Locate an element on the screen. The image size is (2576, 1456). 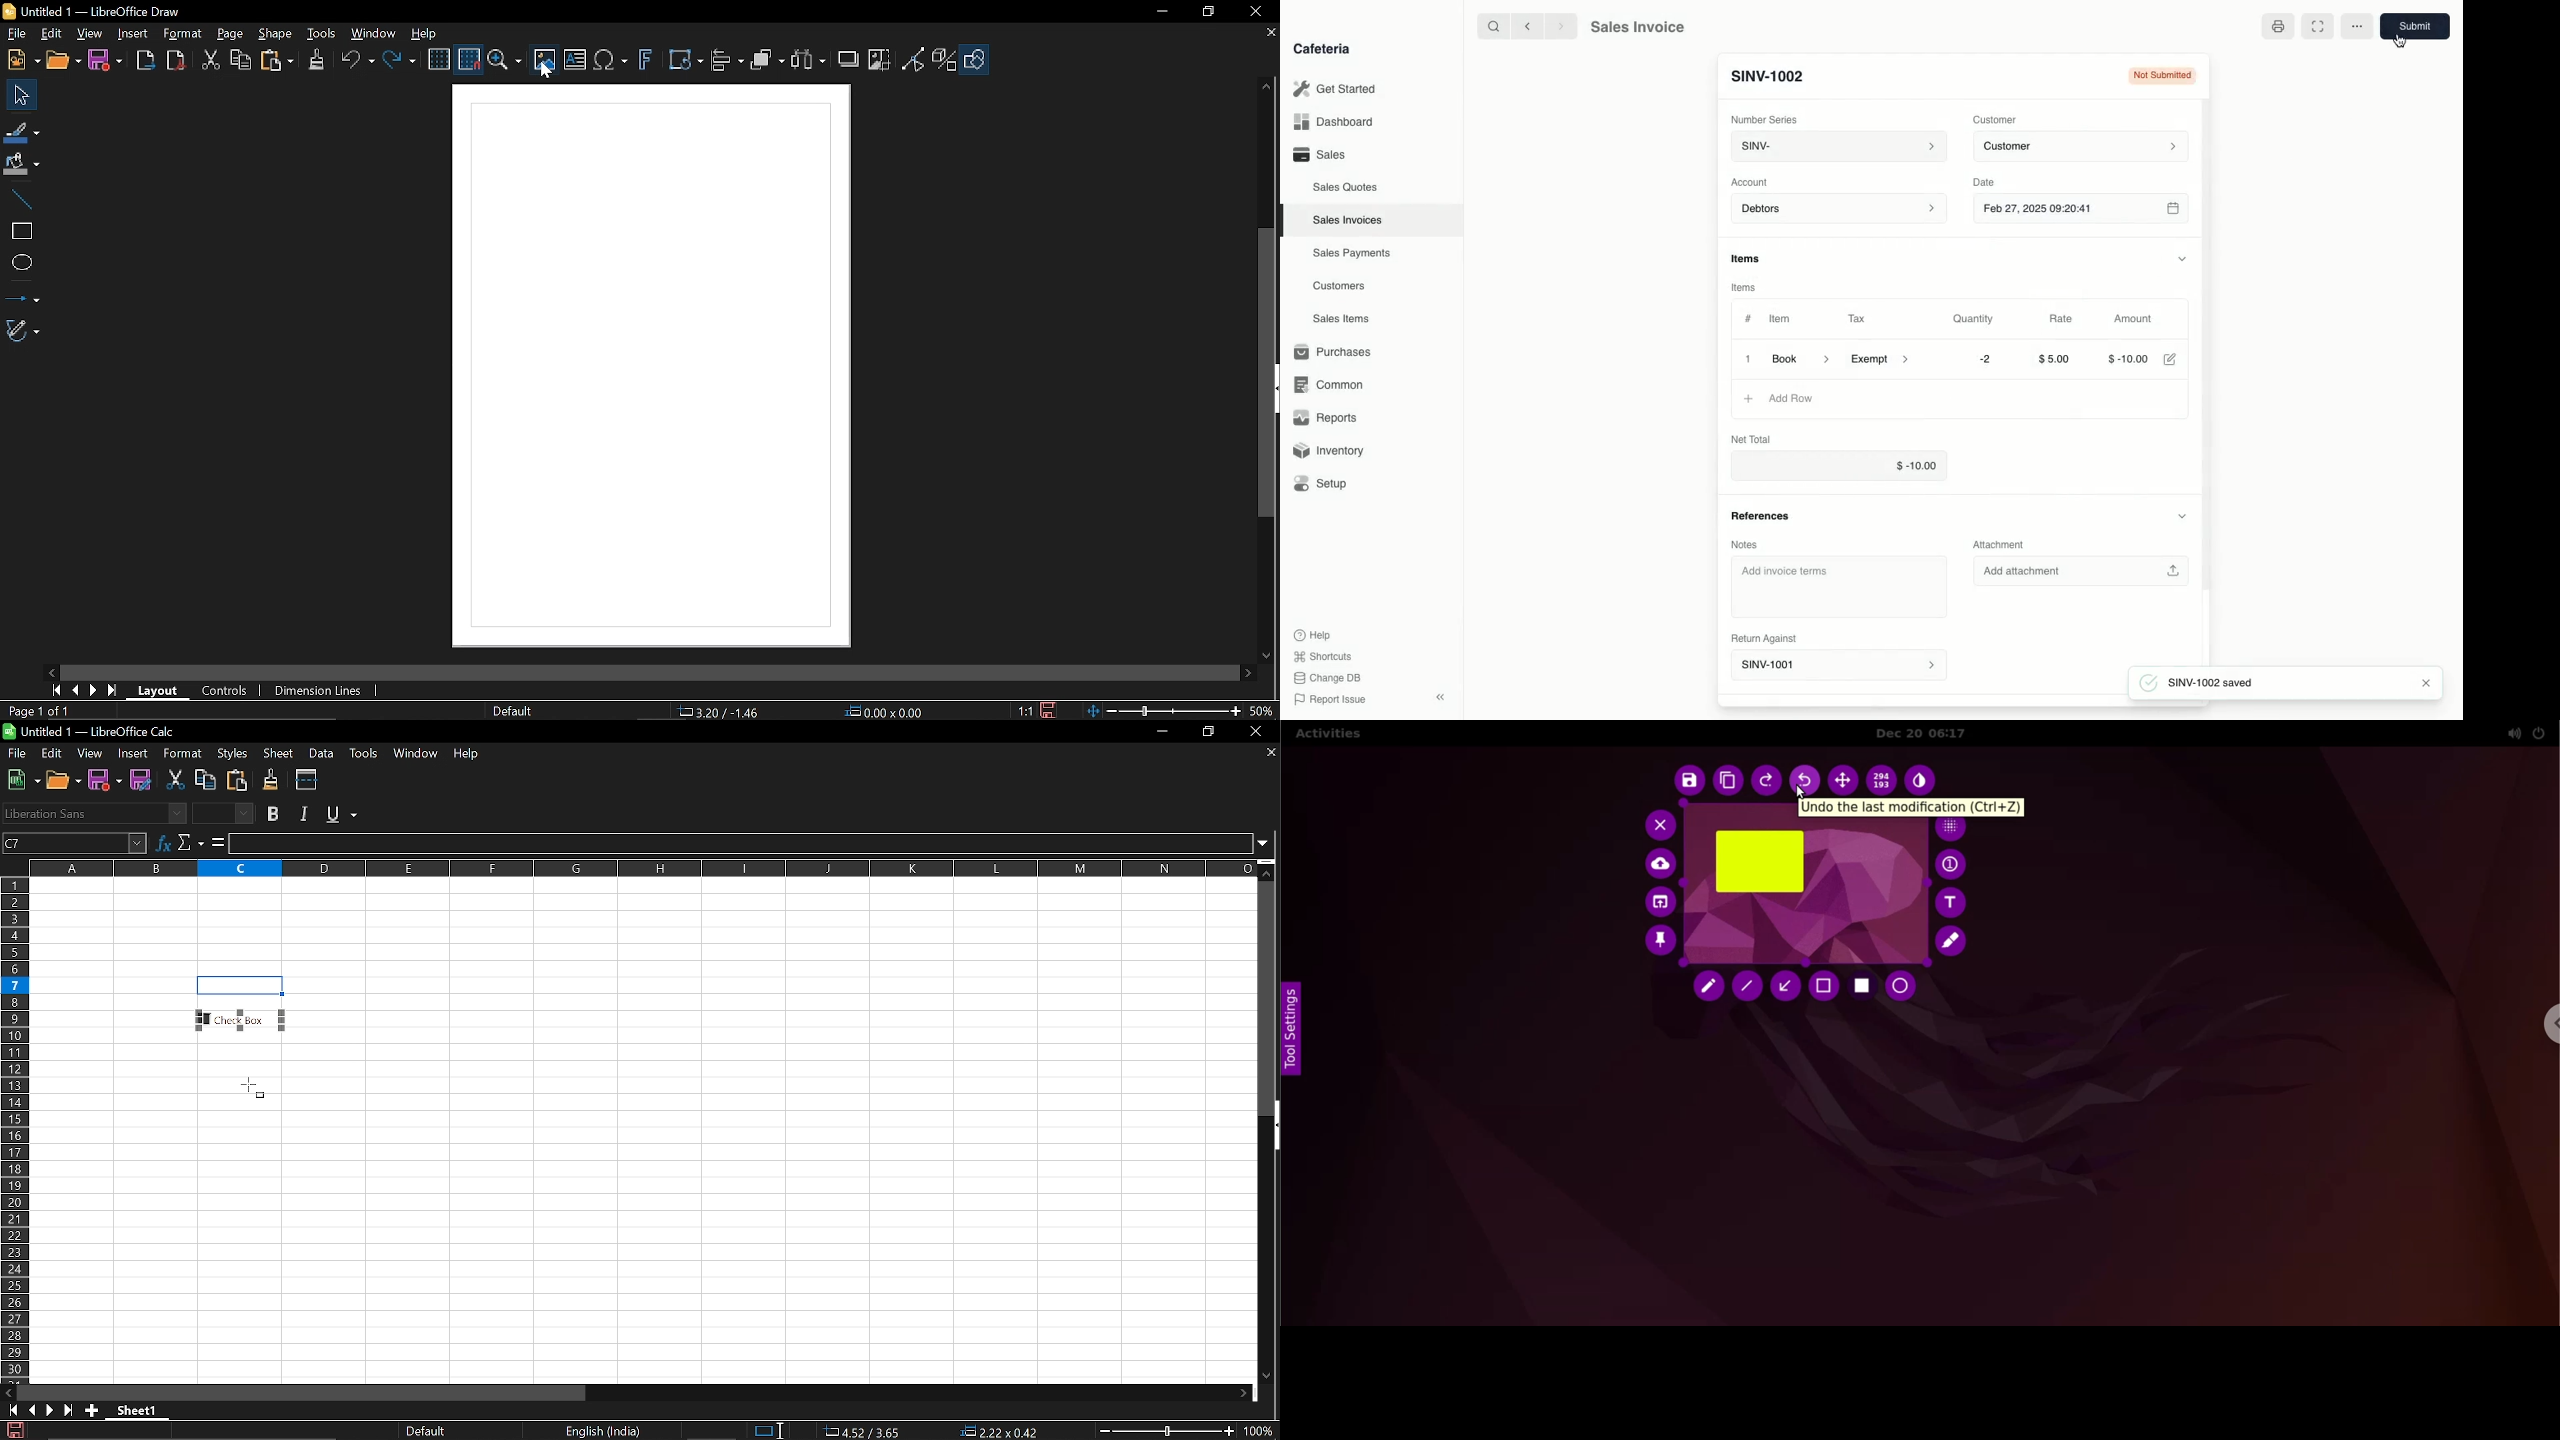
Sales Items is located at coordinates (1341, 319).